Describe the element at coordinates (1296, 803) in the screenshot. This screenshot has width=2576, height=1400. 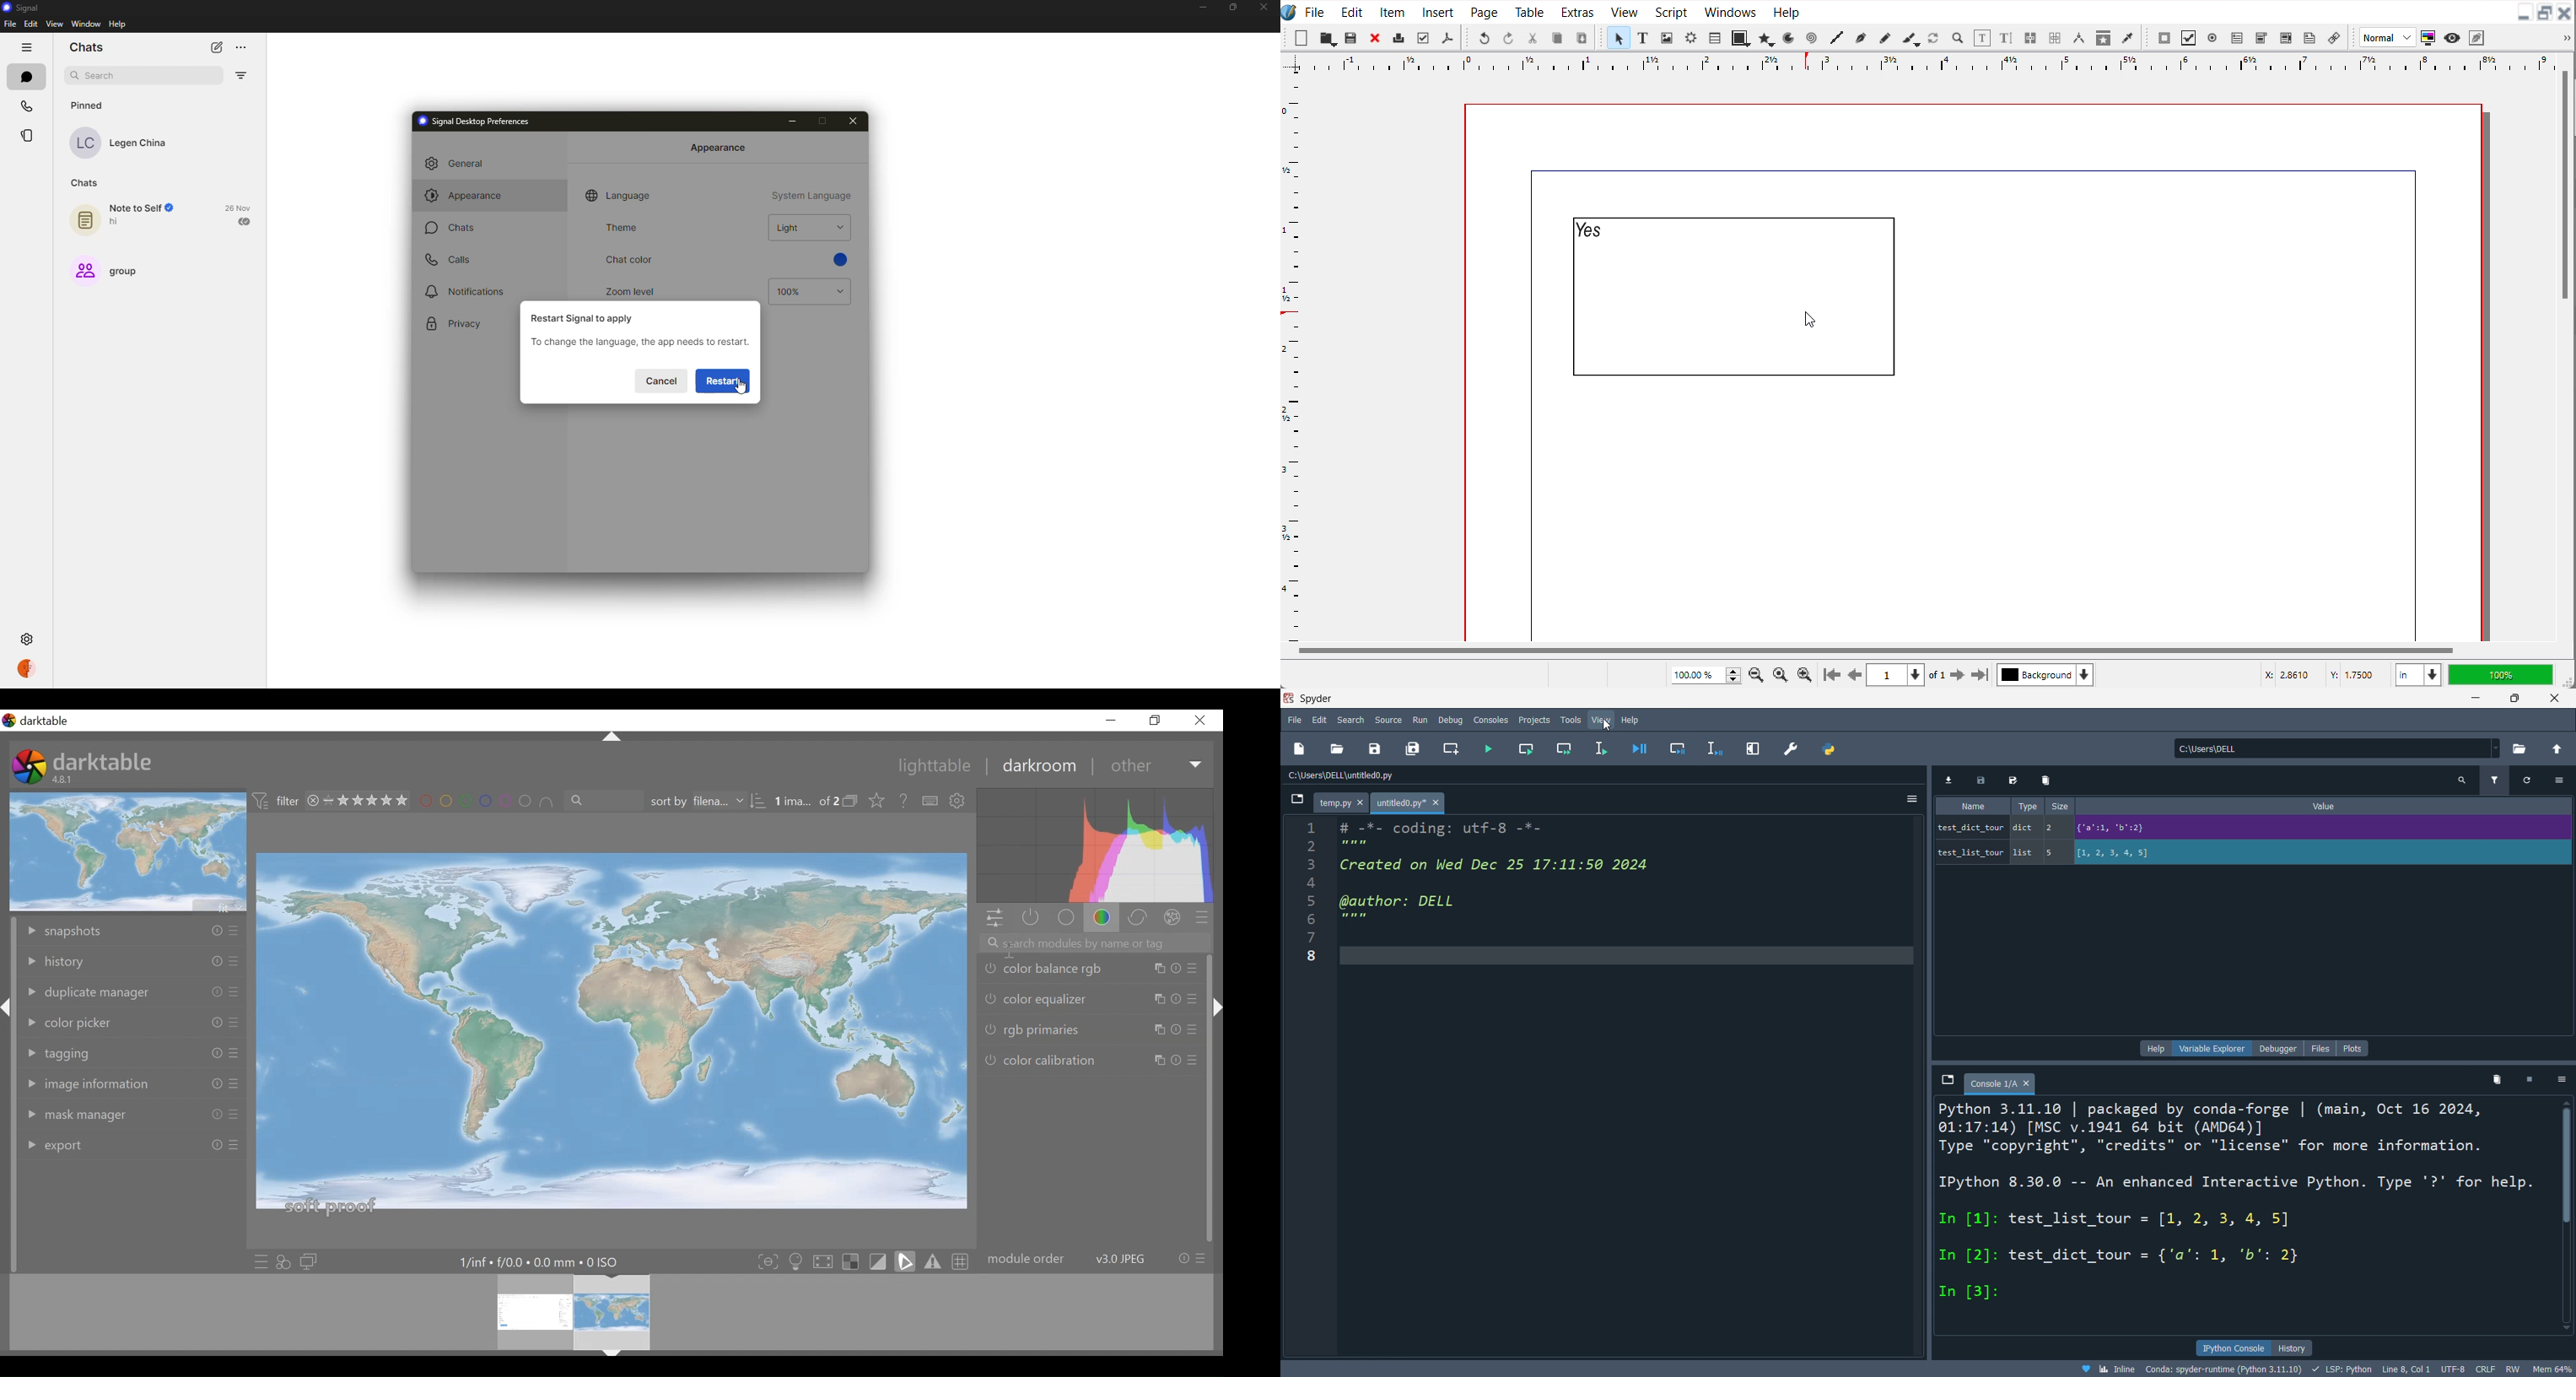
I see `browse tabs` at that location.